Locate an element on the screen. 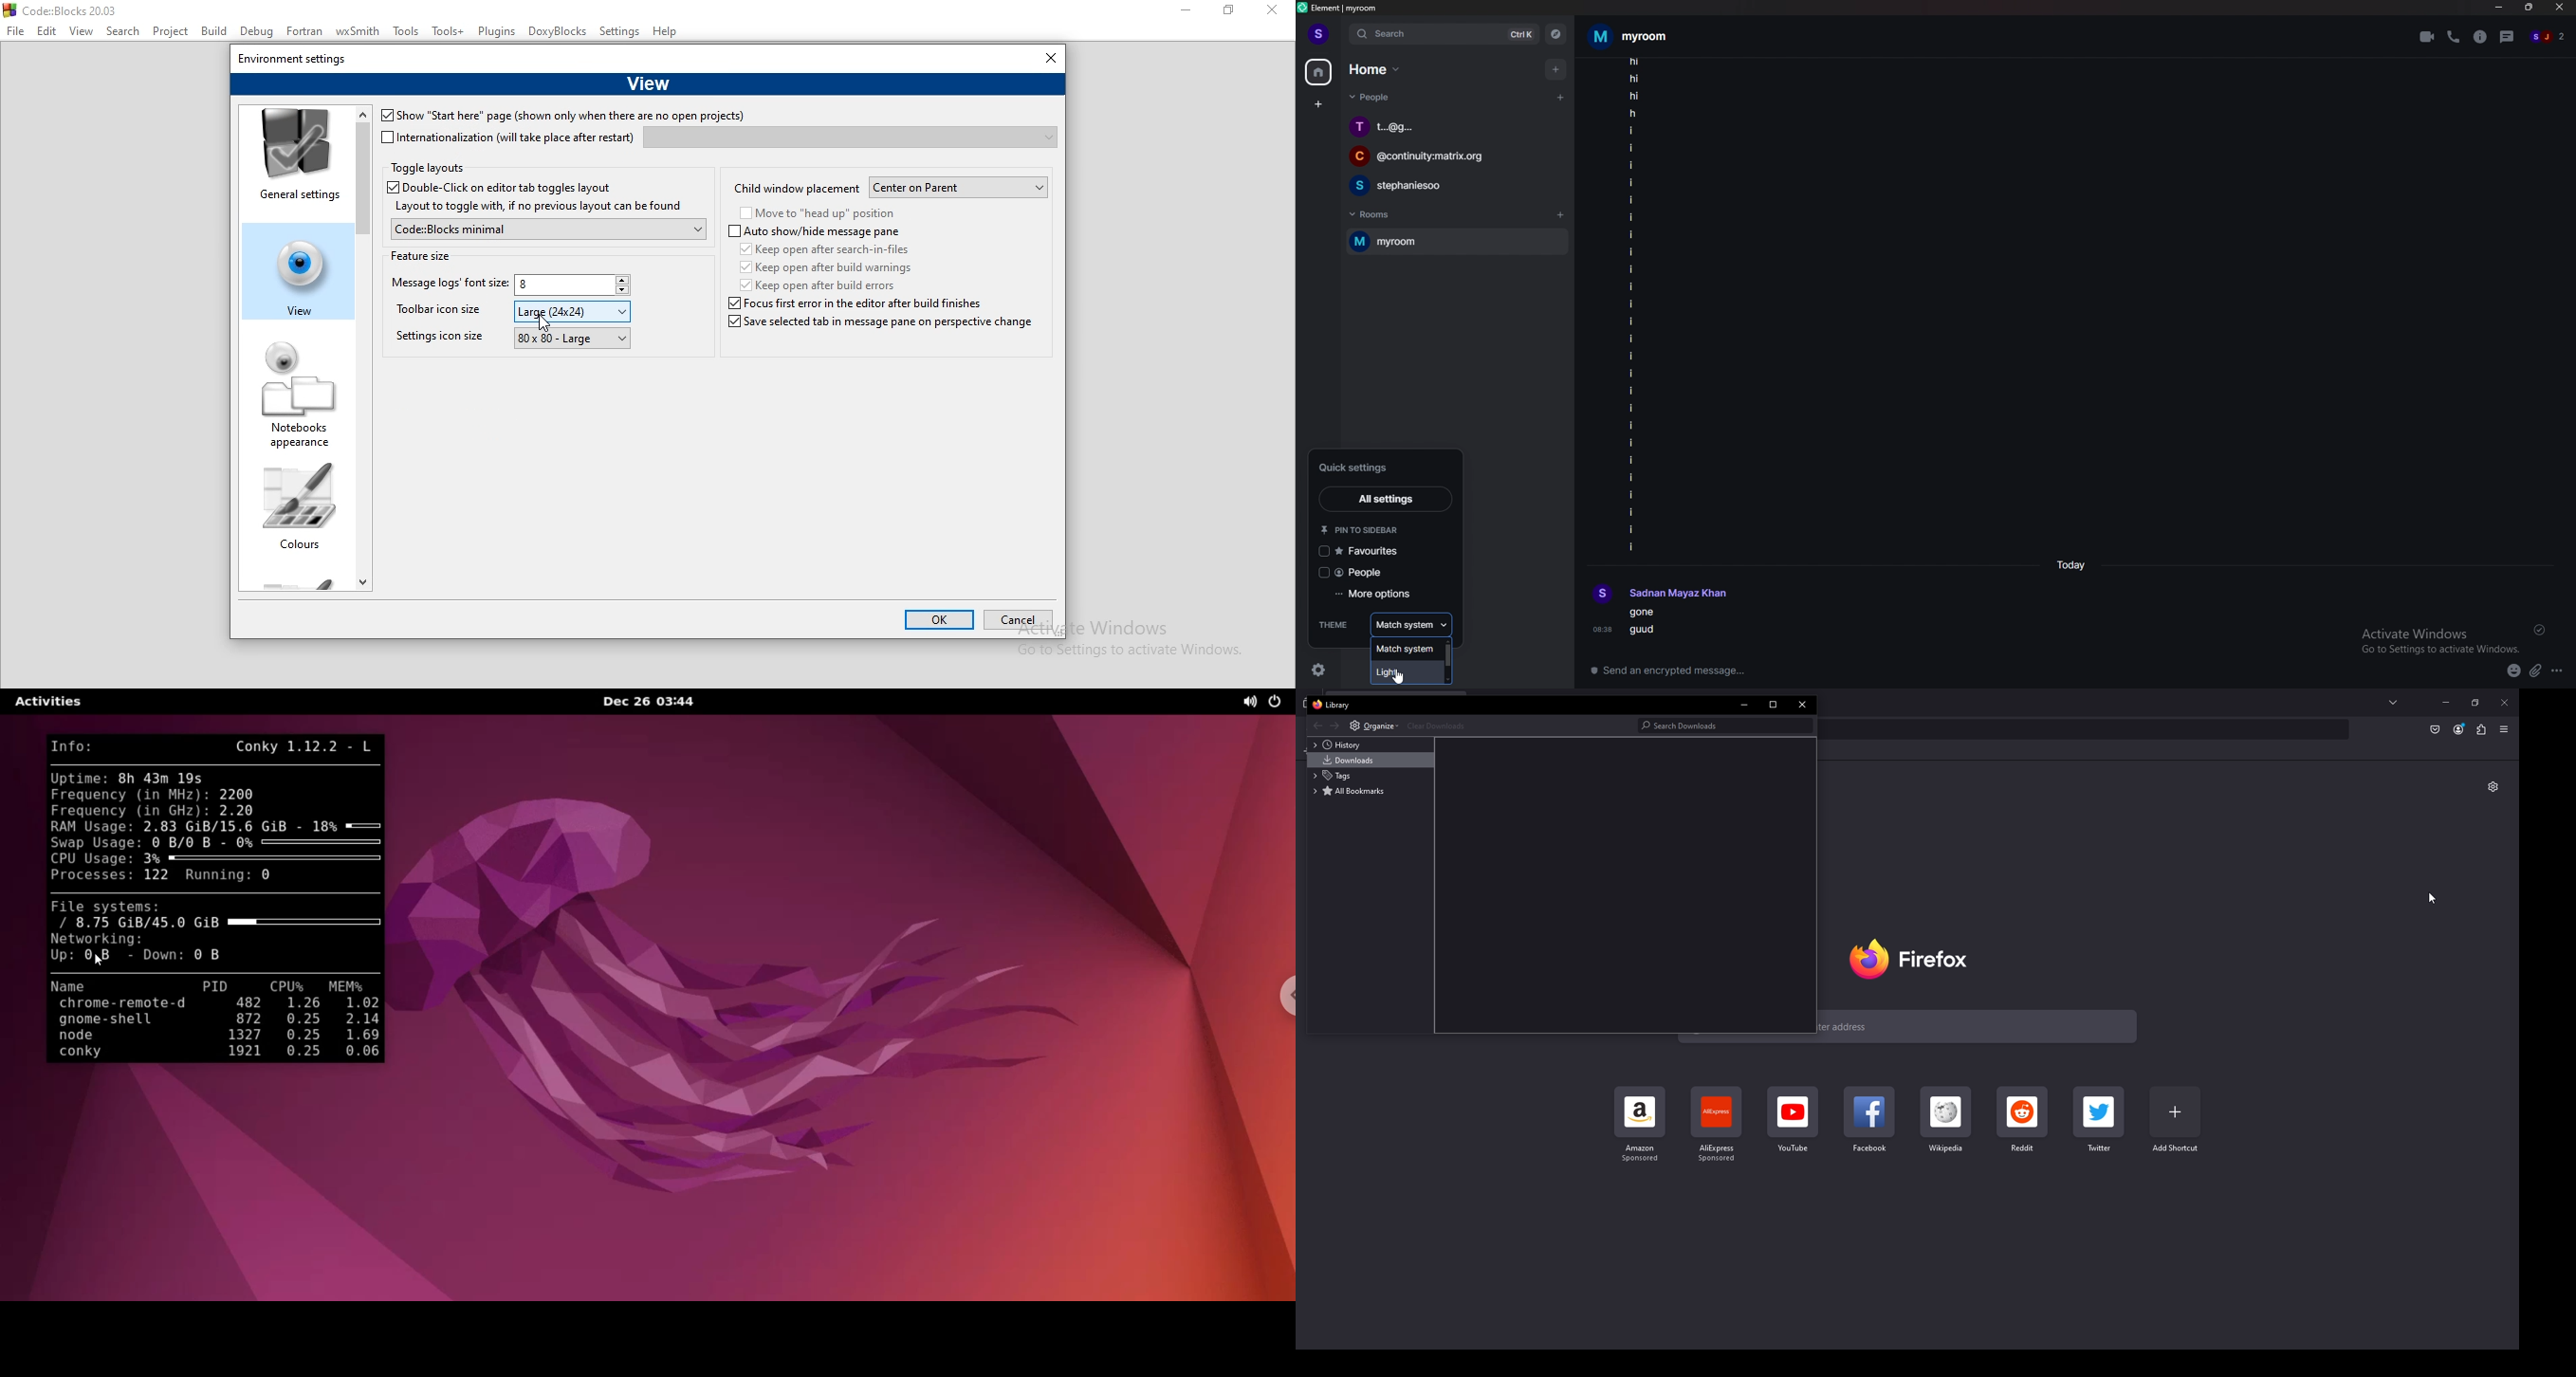  emoji is located at coordinates (2515, 670).